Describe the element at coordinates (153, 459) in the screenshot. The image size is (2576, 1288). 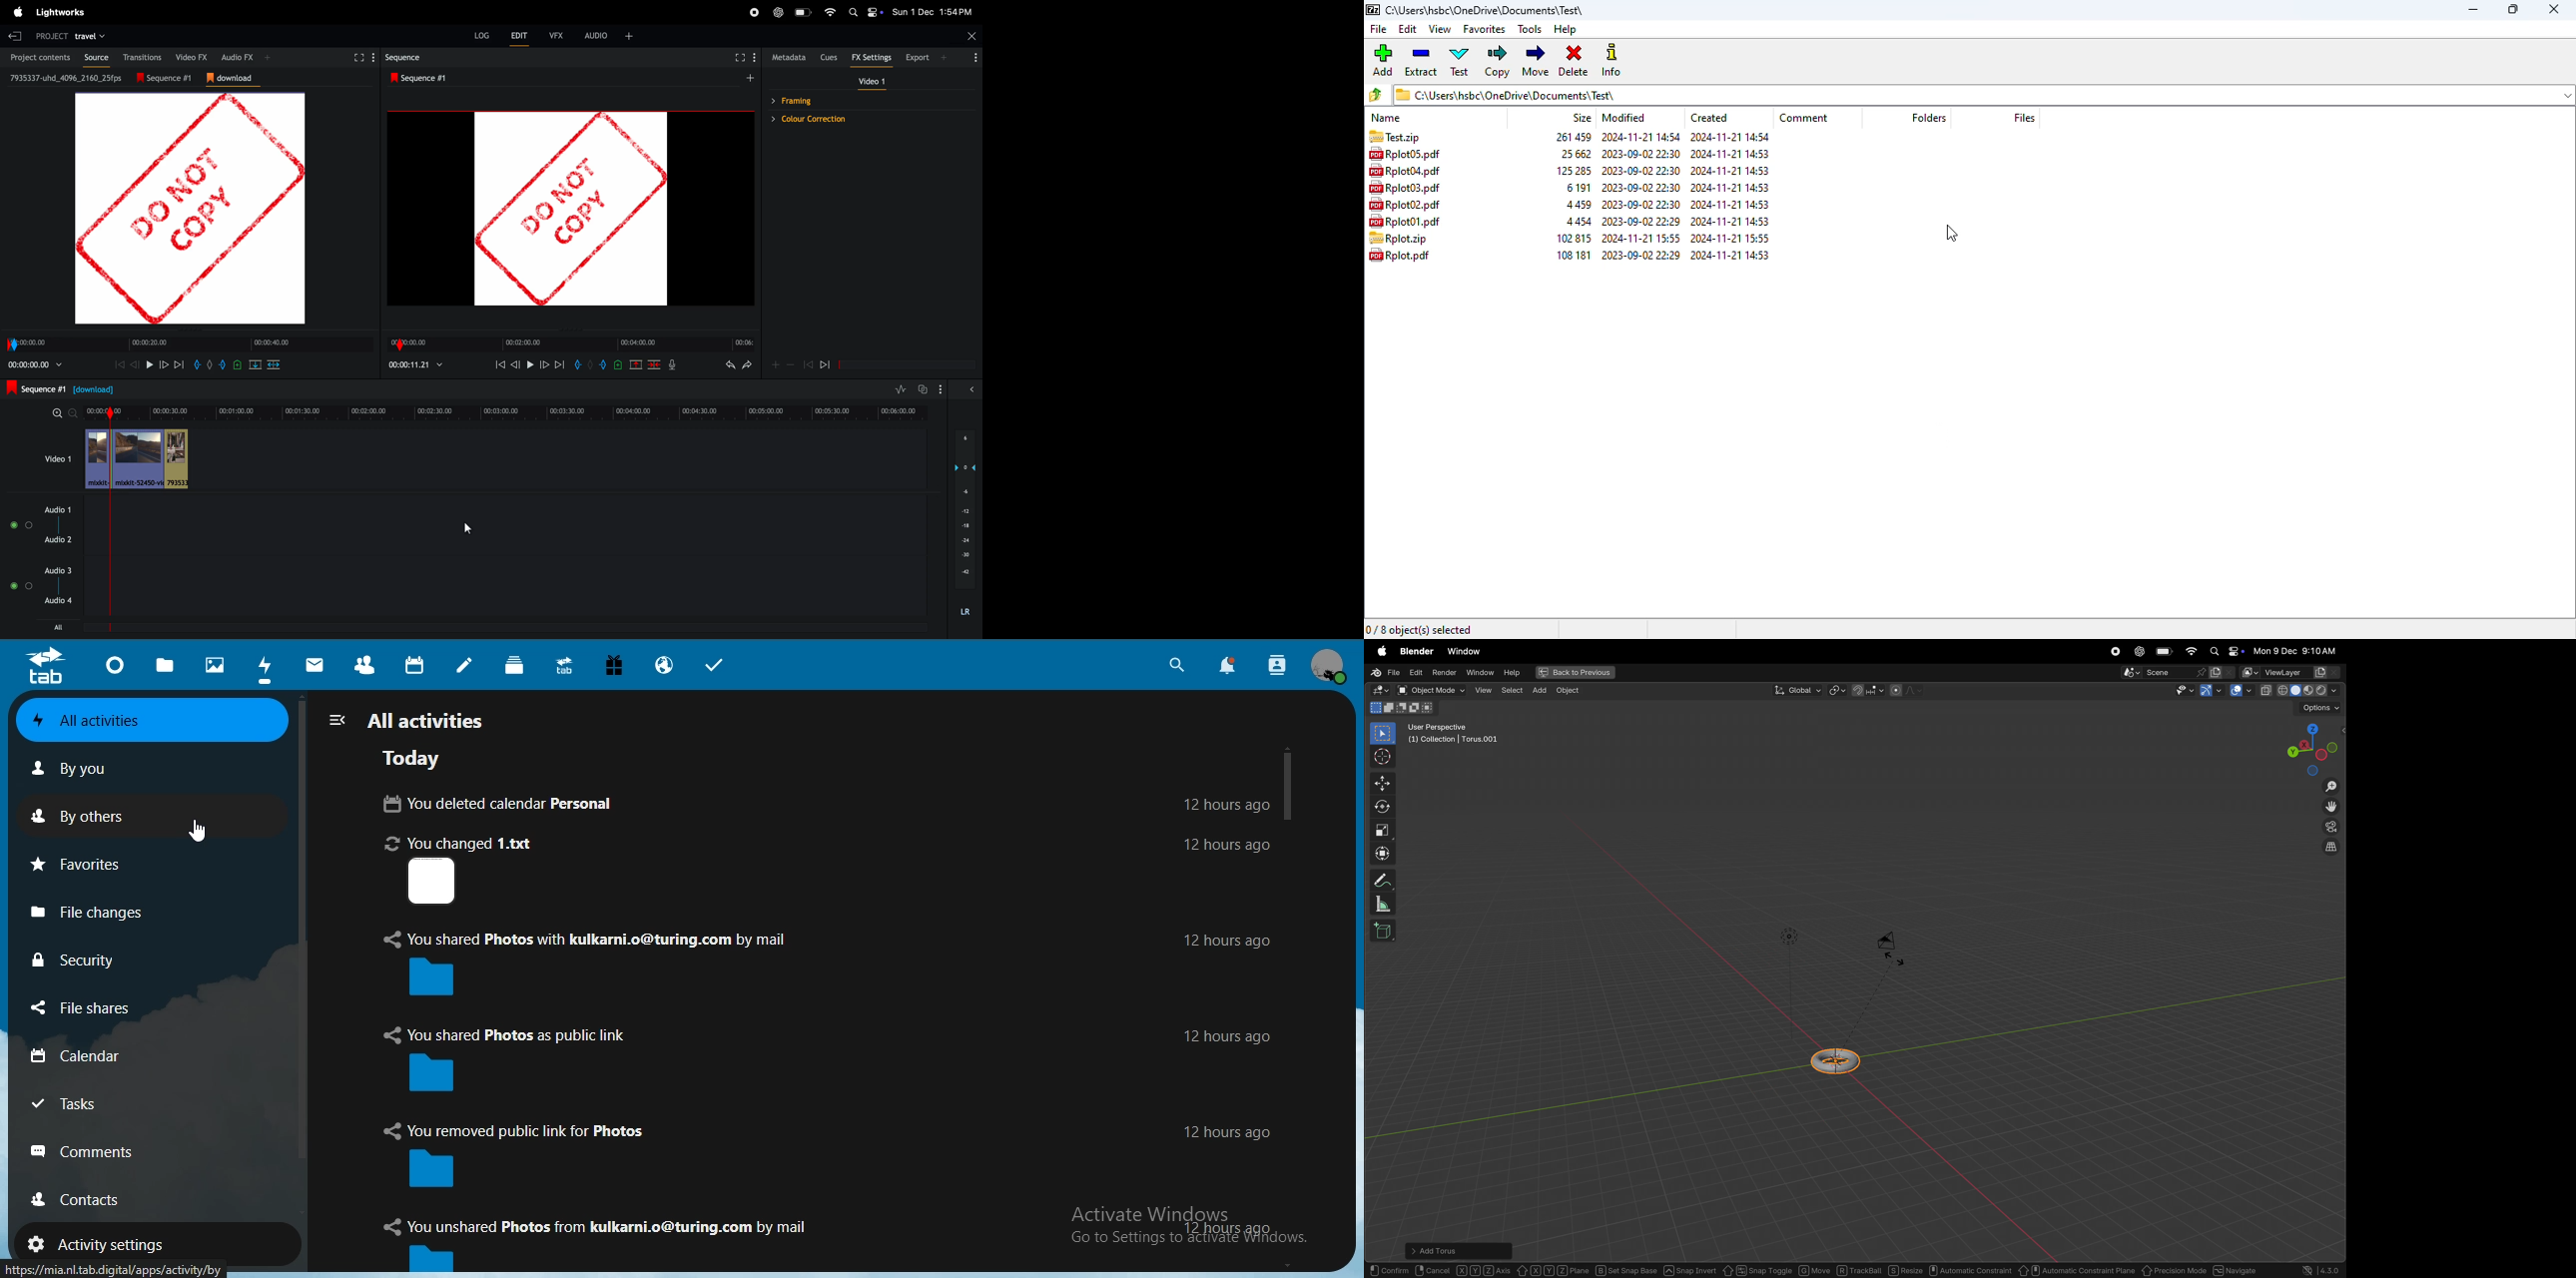
I see `video clip` at that location.